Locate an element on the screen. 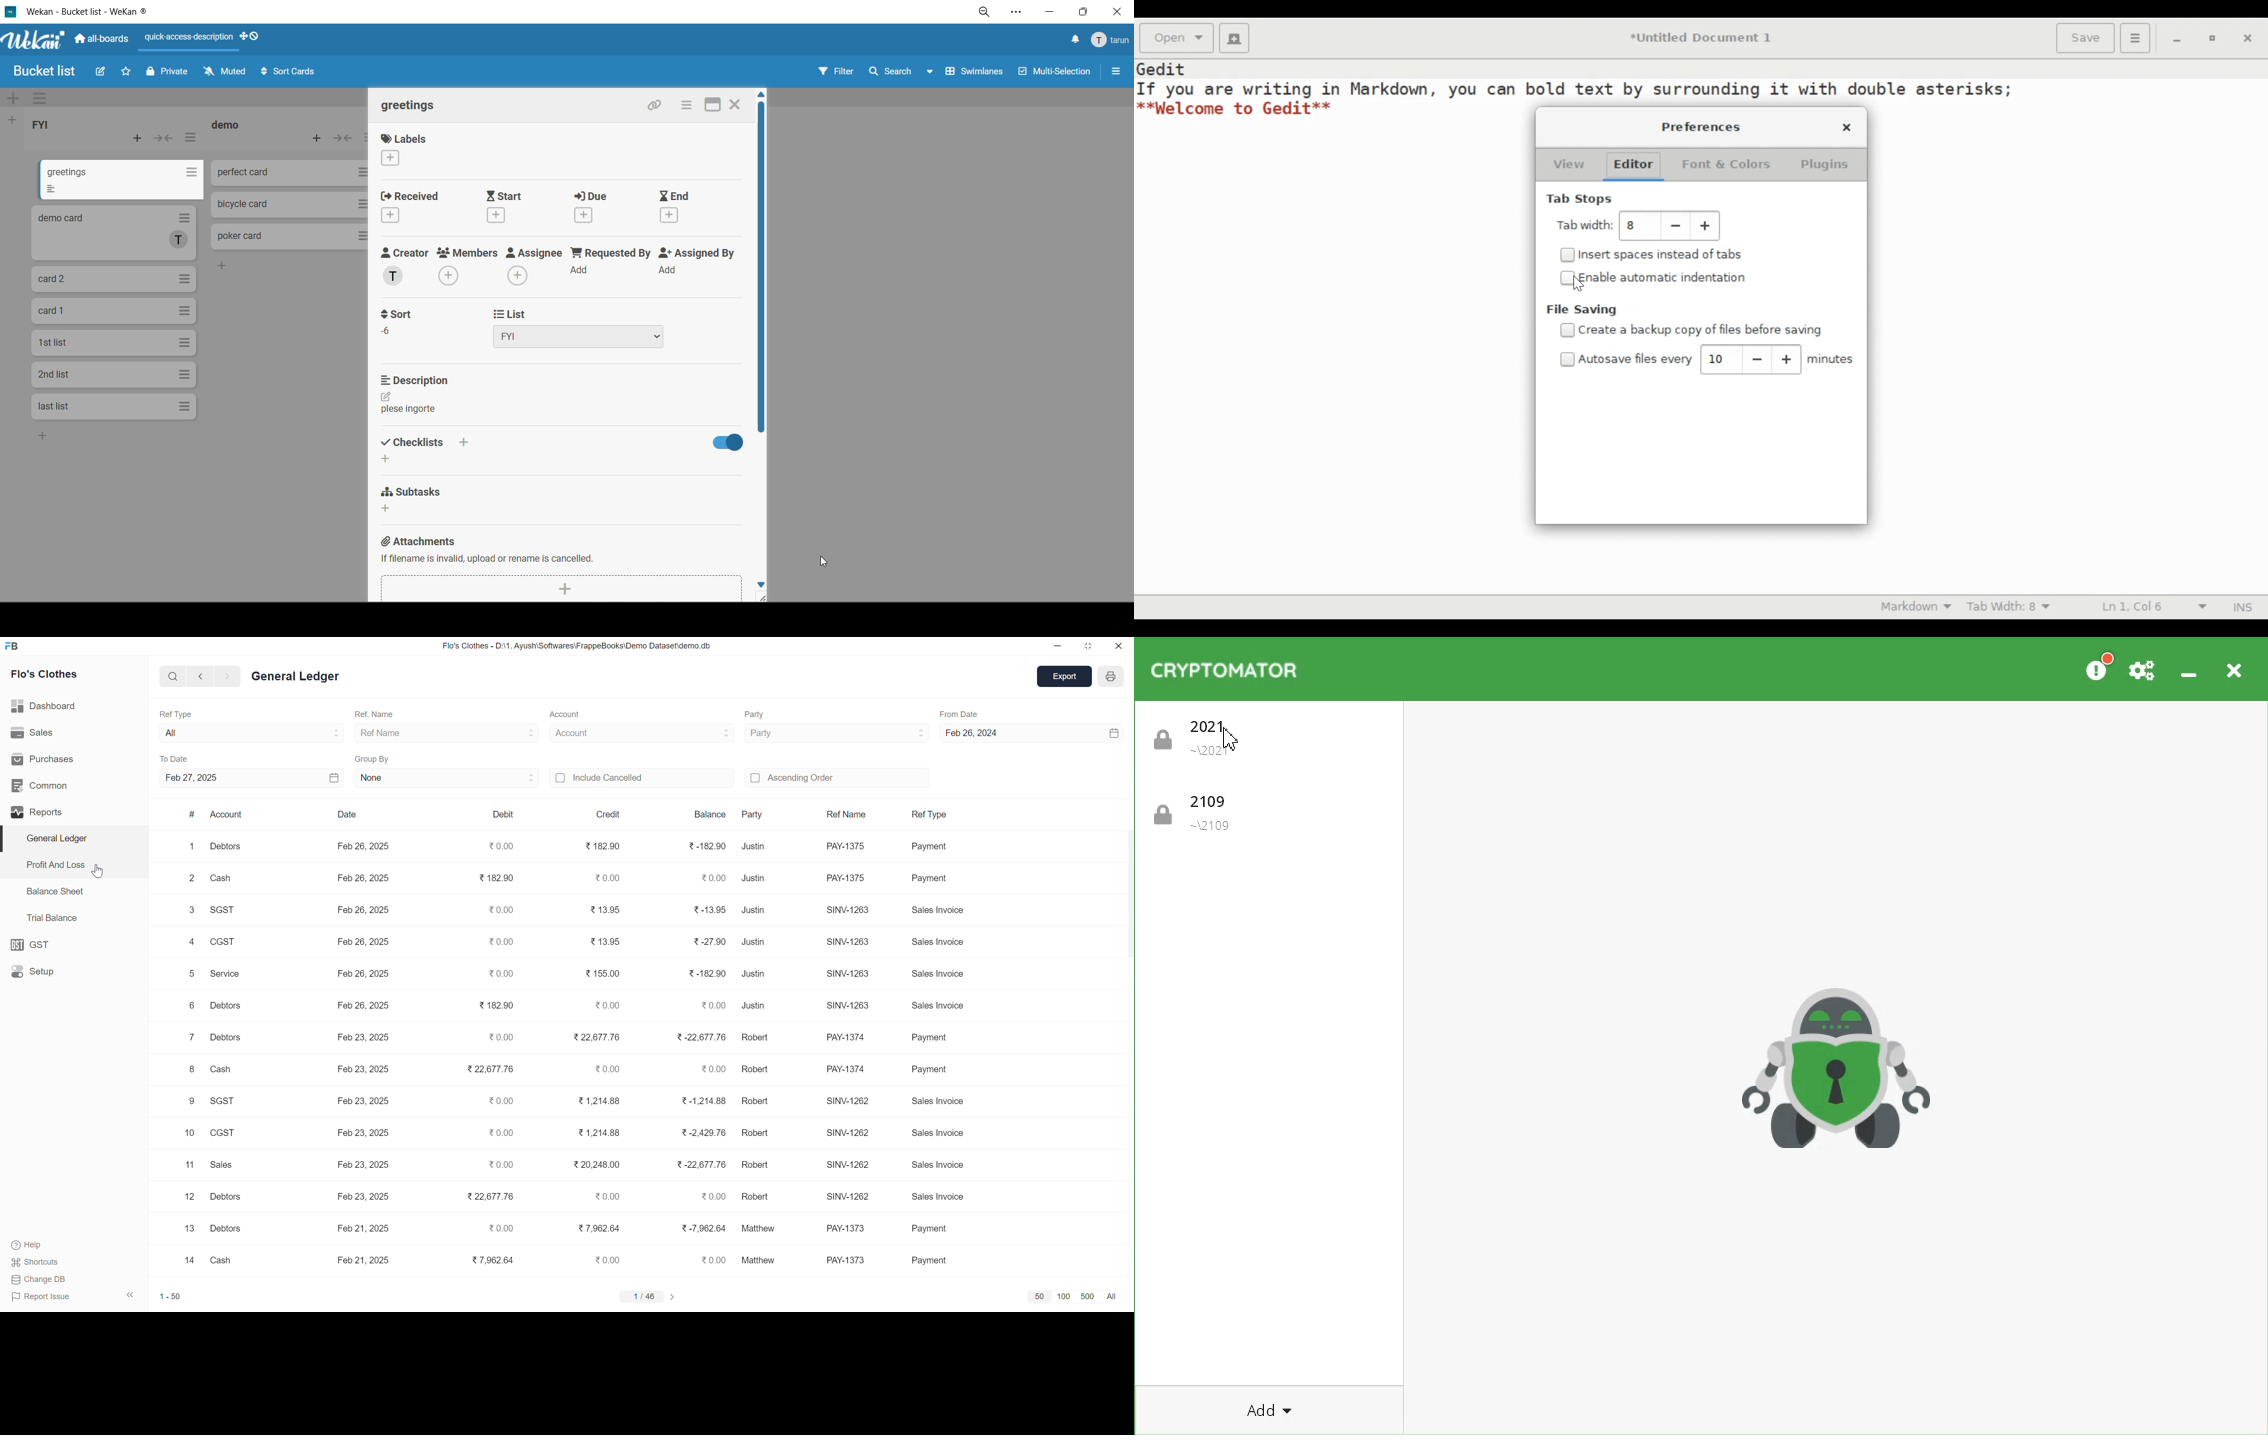  cards is located at coordinates (114, 346).